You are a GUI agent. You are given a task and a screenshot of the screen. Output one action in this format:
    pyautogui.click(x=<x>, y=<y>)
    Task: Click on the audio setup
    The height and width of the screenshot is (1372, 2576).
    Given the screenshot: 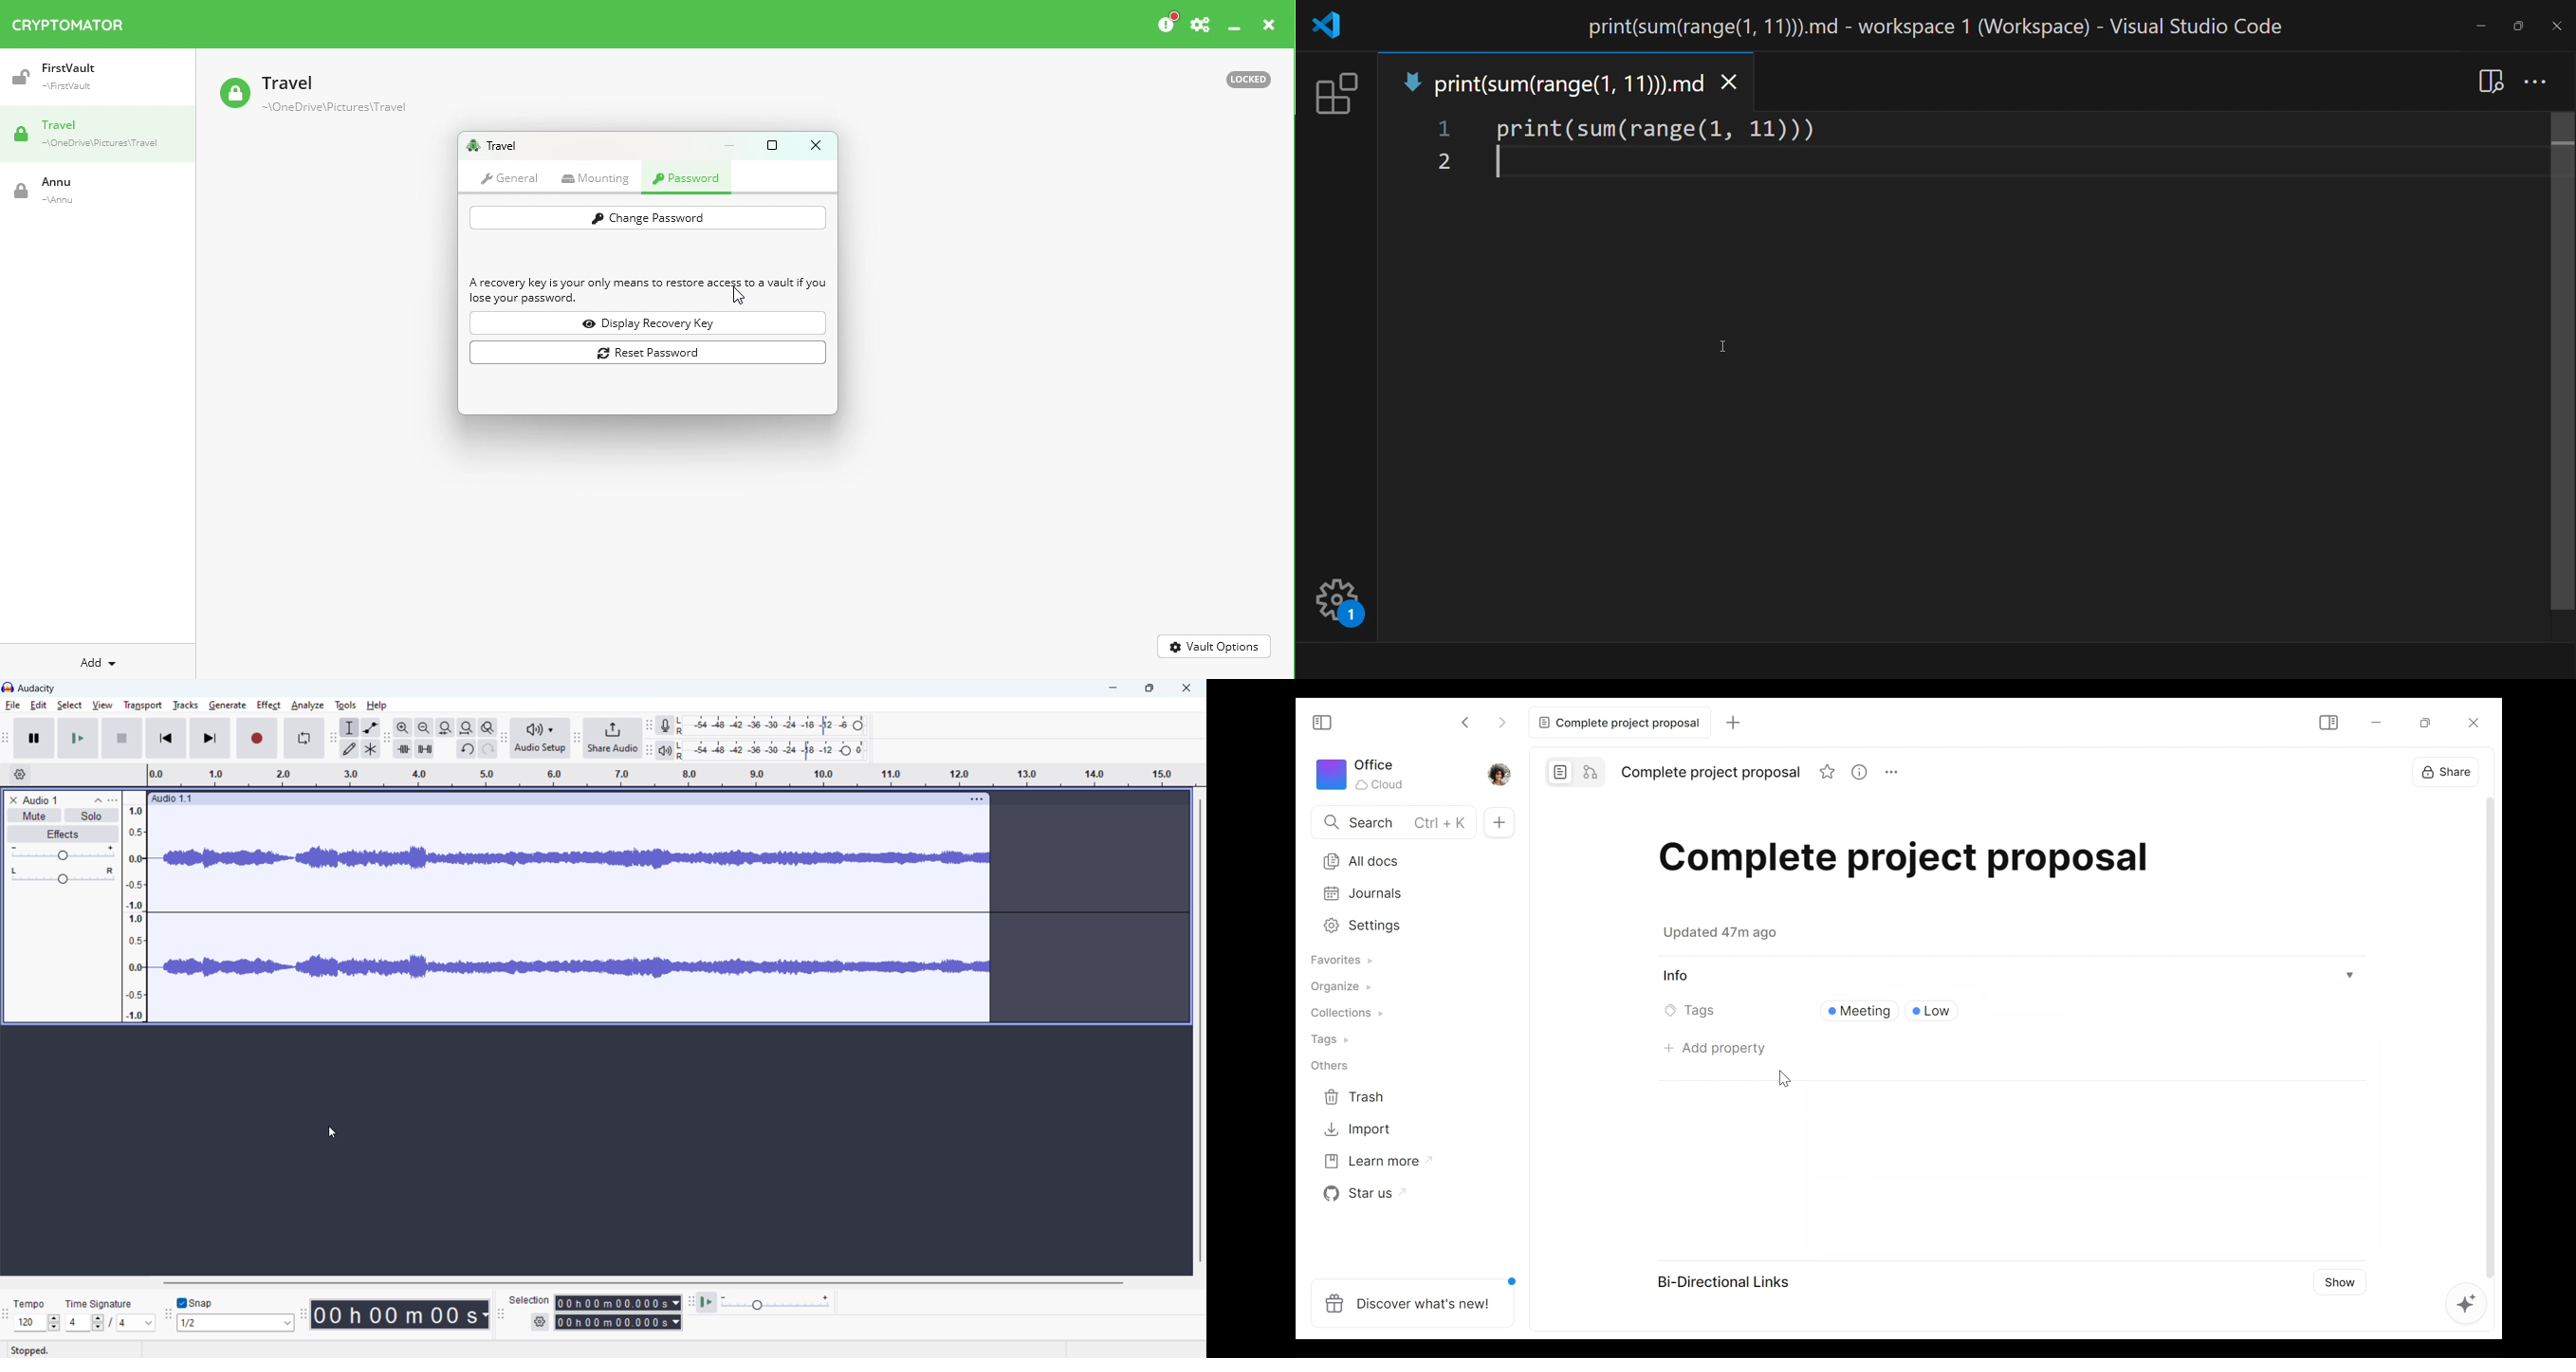 What is the action you would take?
    pyautogui.click(x=541, y=739)
    